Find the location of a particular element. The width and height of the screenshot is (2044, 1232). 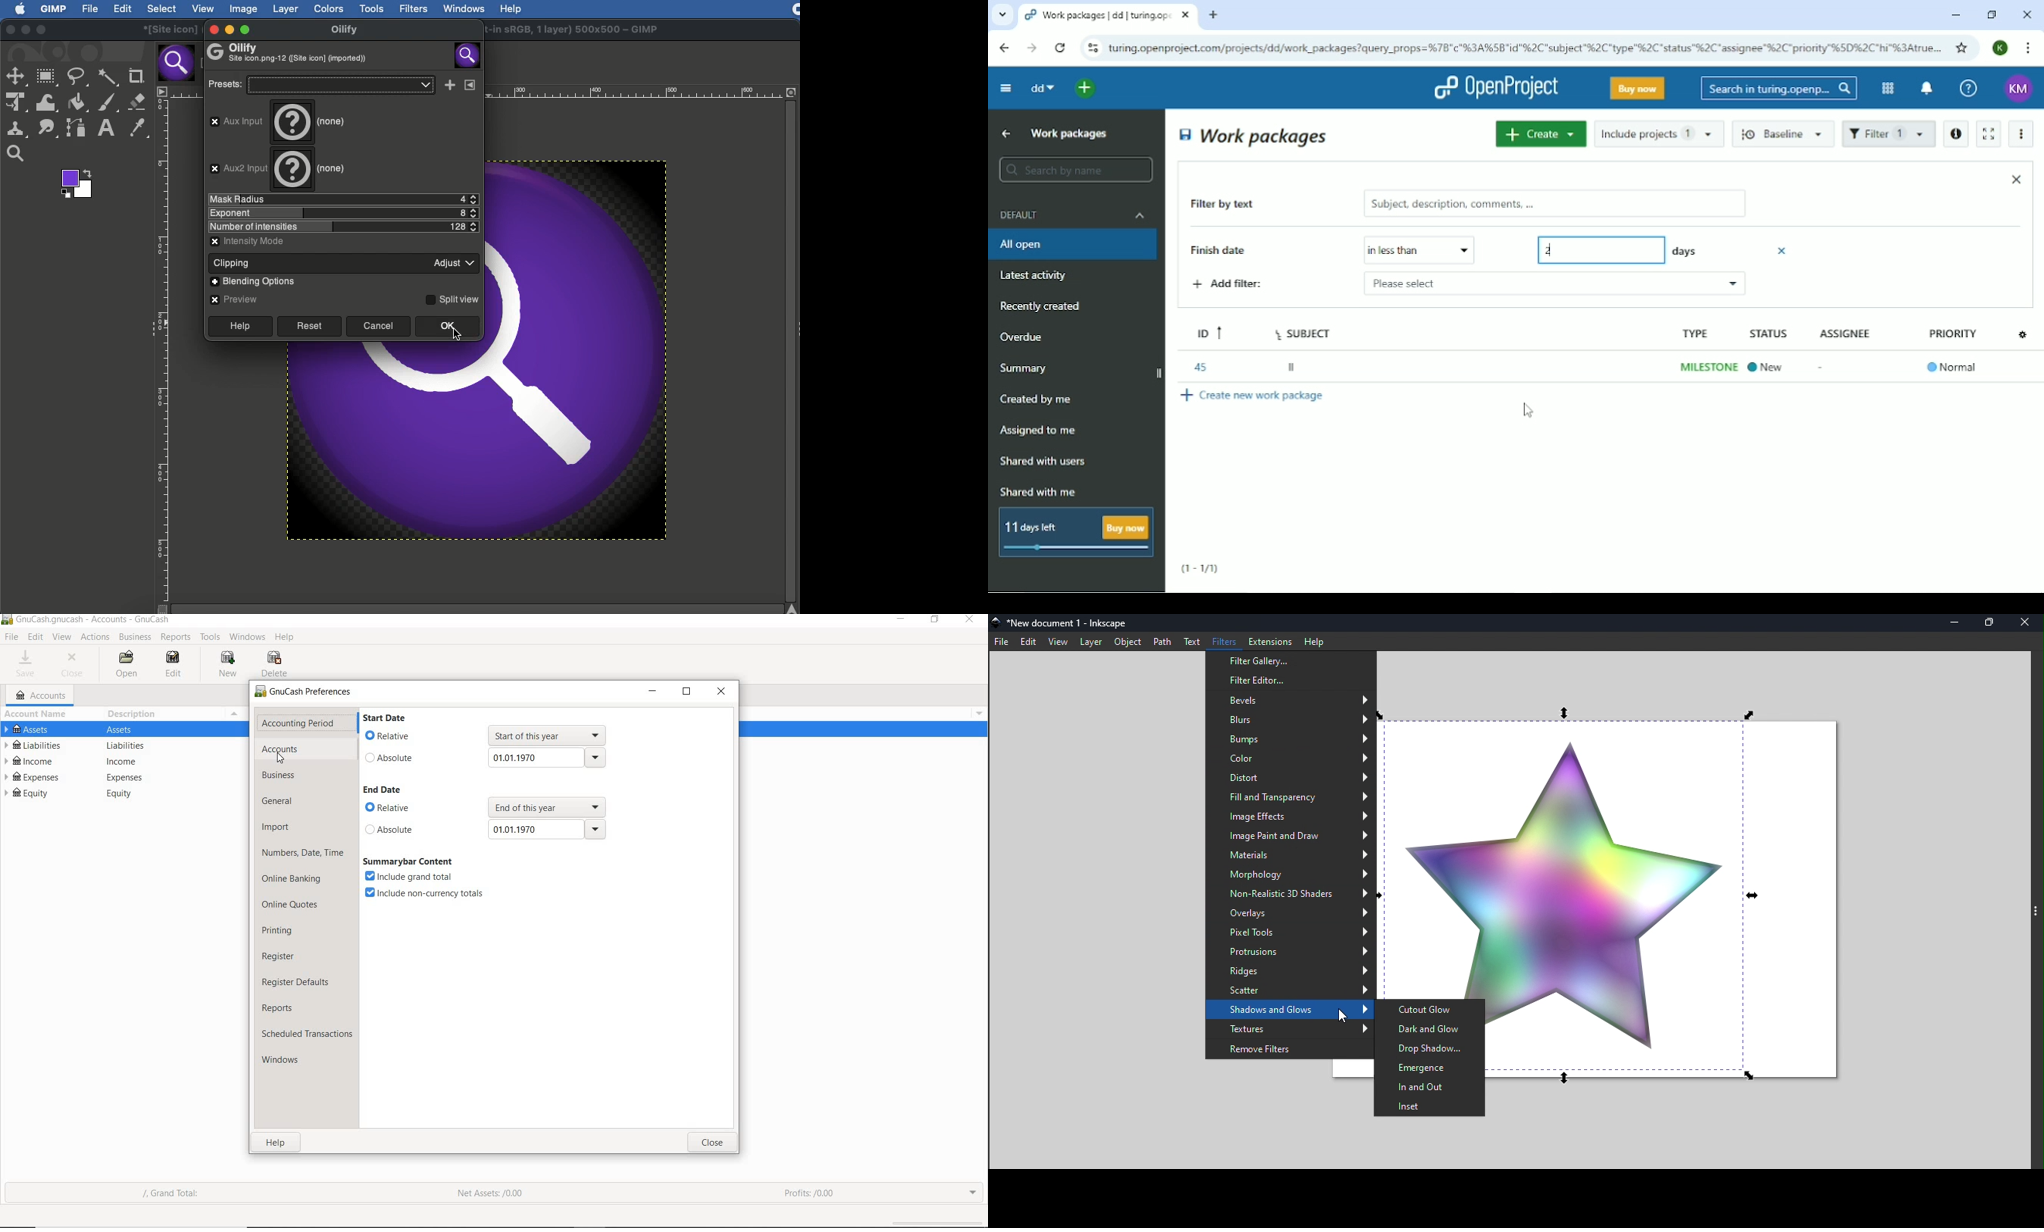

®Normal is located at coordinates (1951, 372).